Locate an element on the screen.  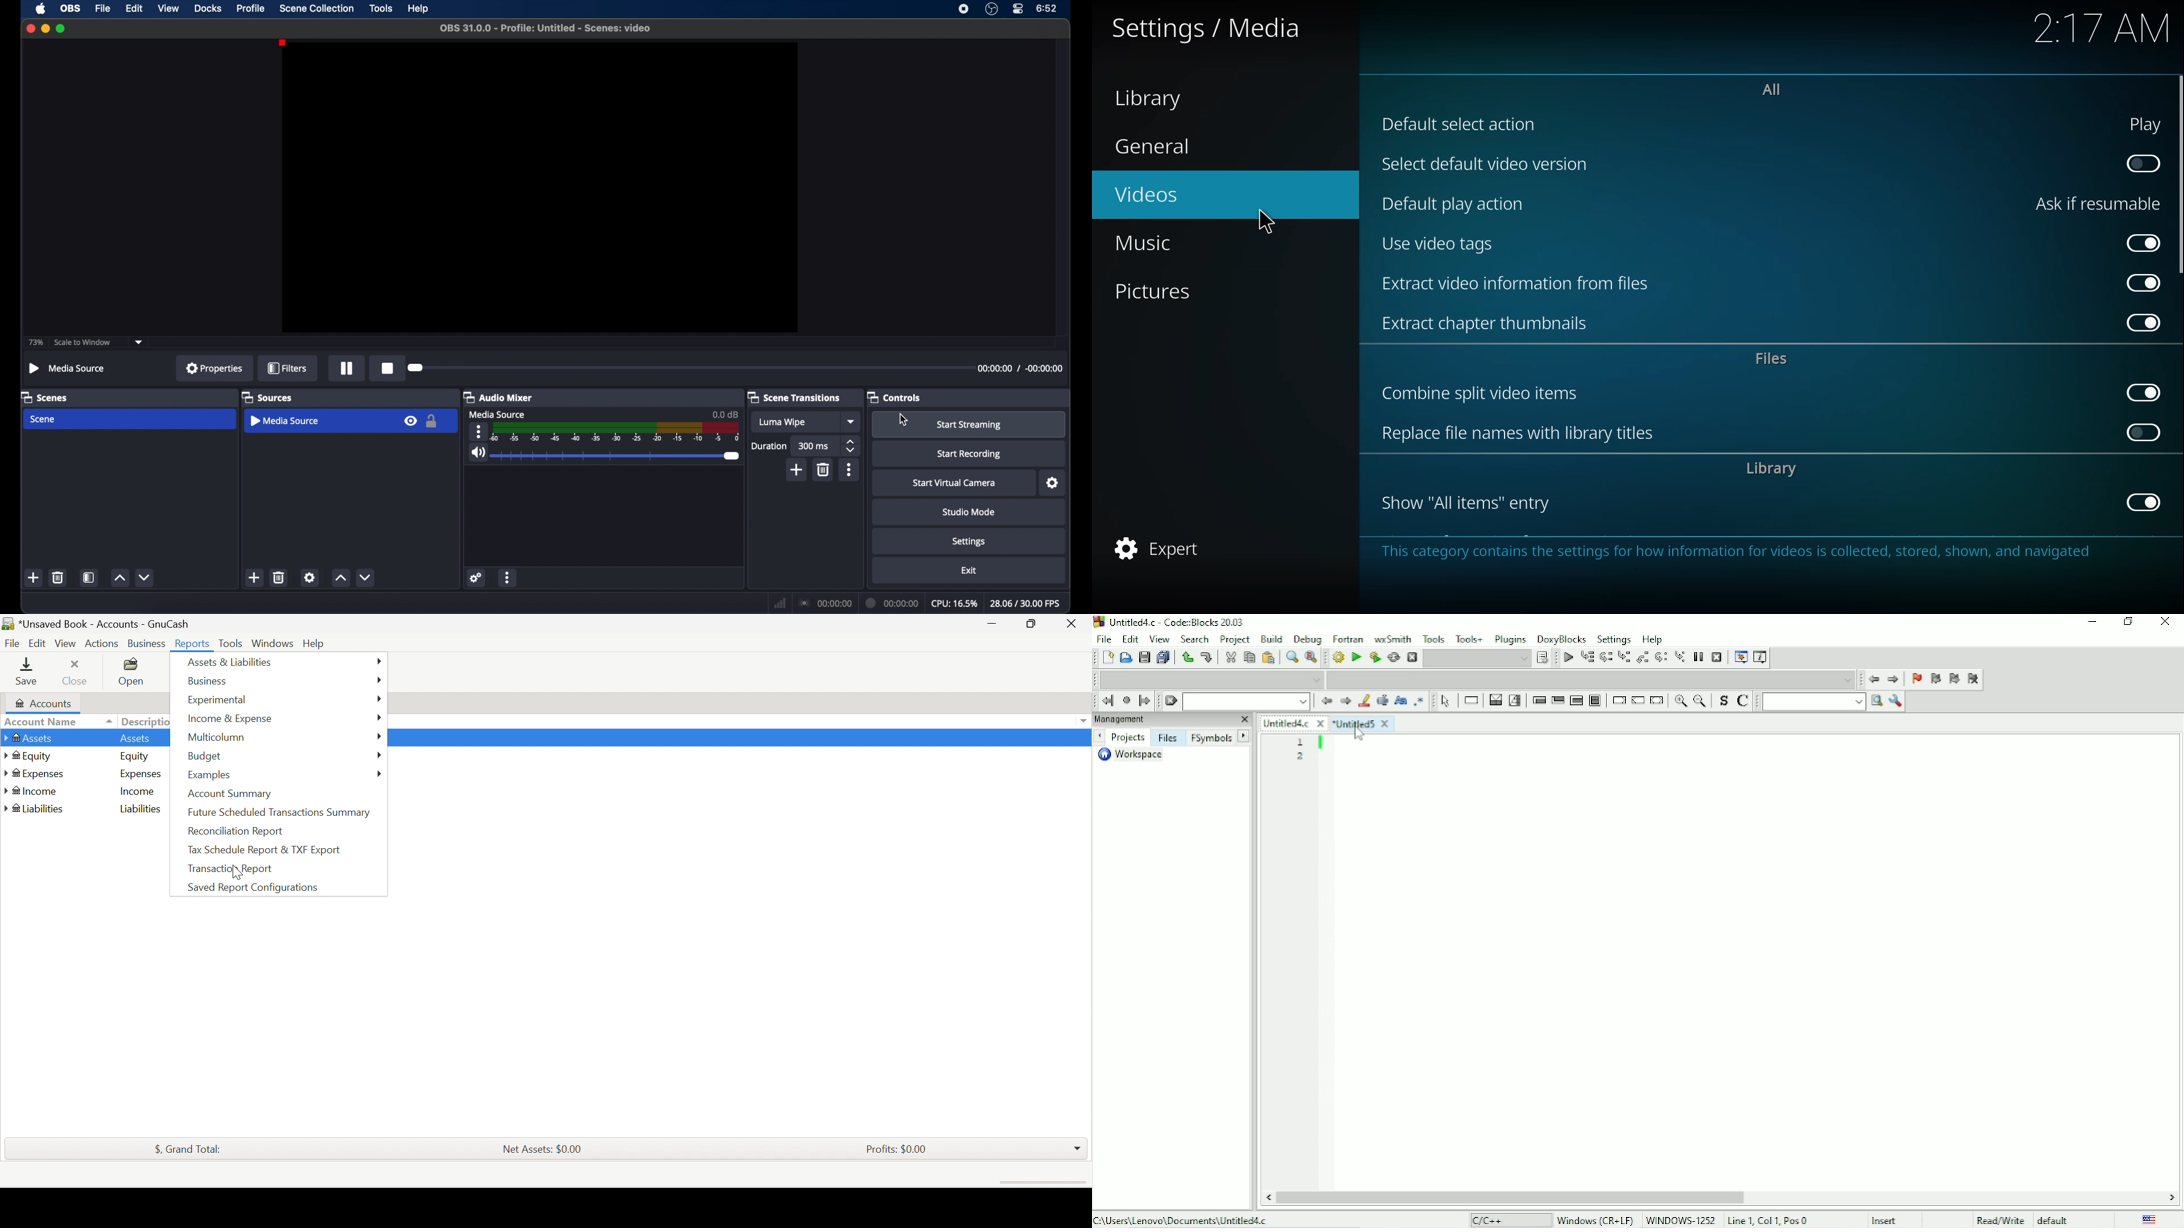
Windows is located at coordinates (1639, 1221).